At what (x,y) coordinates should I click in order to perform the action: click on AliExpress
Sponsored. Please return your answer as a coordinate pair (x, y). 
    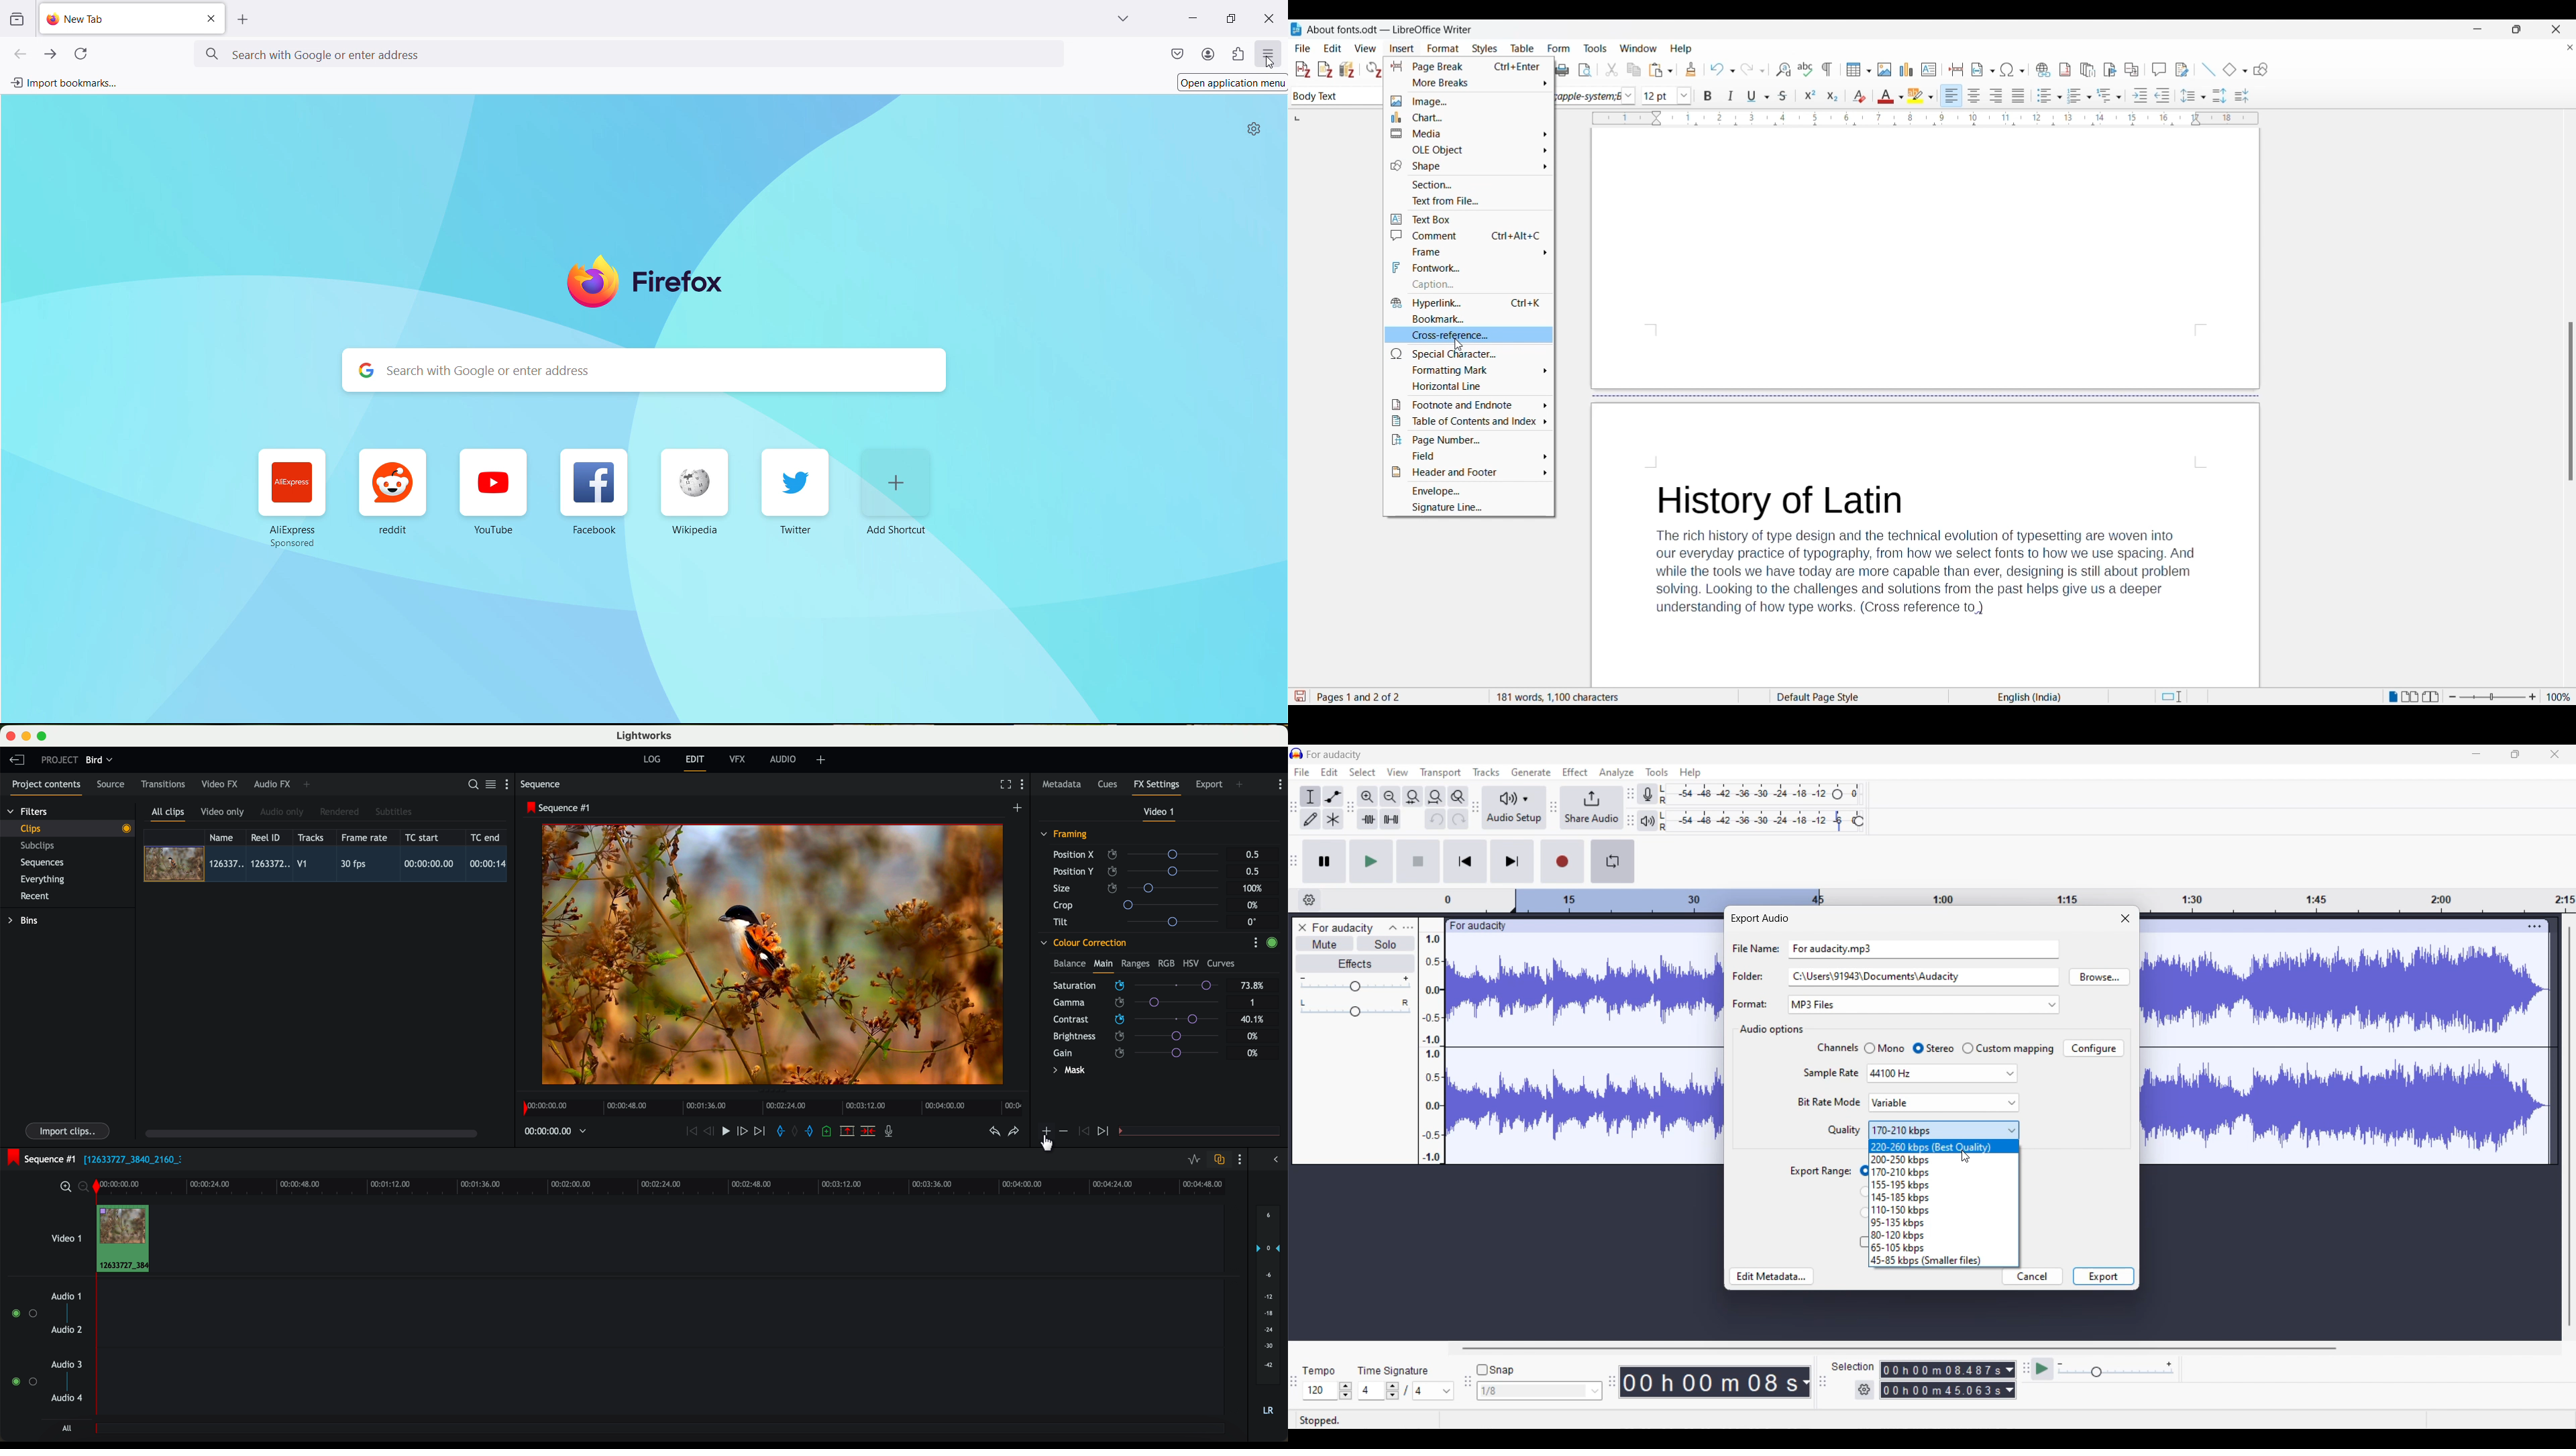
    Looking at the image, I should click on (293, 500).